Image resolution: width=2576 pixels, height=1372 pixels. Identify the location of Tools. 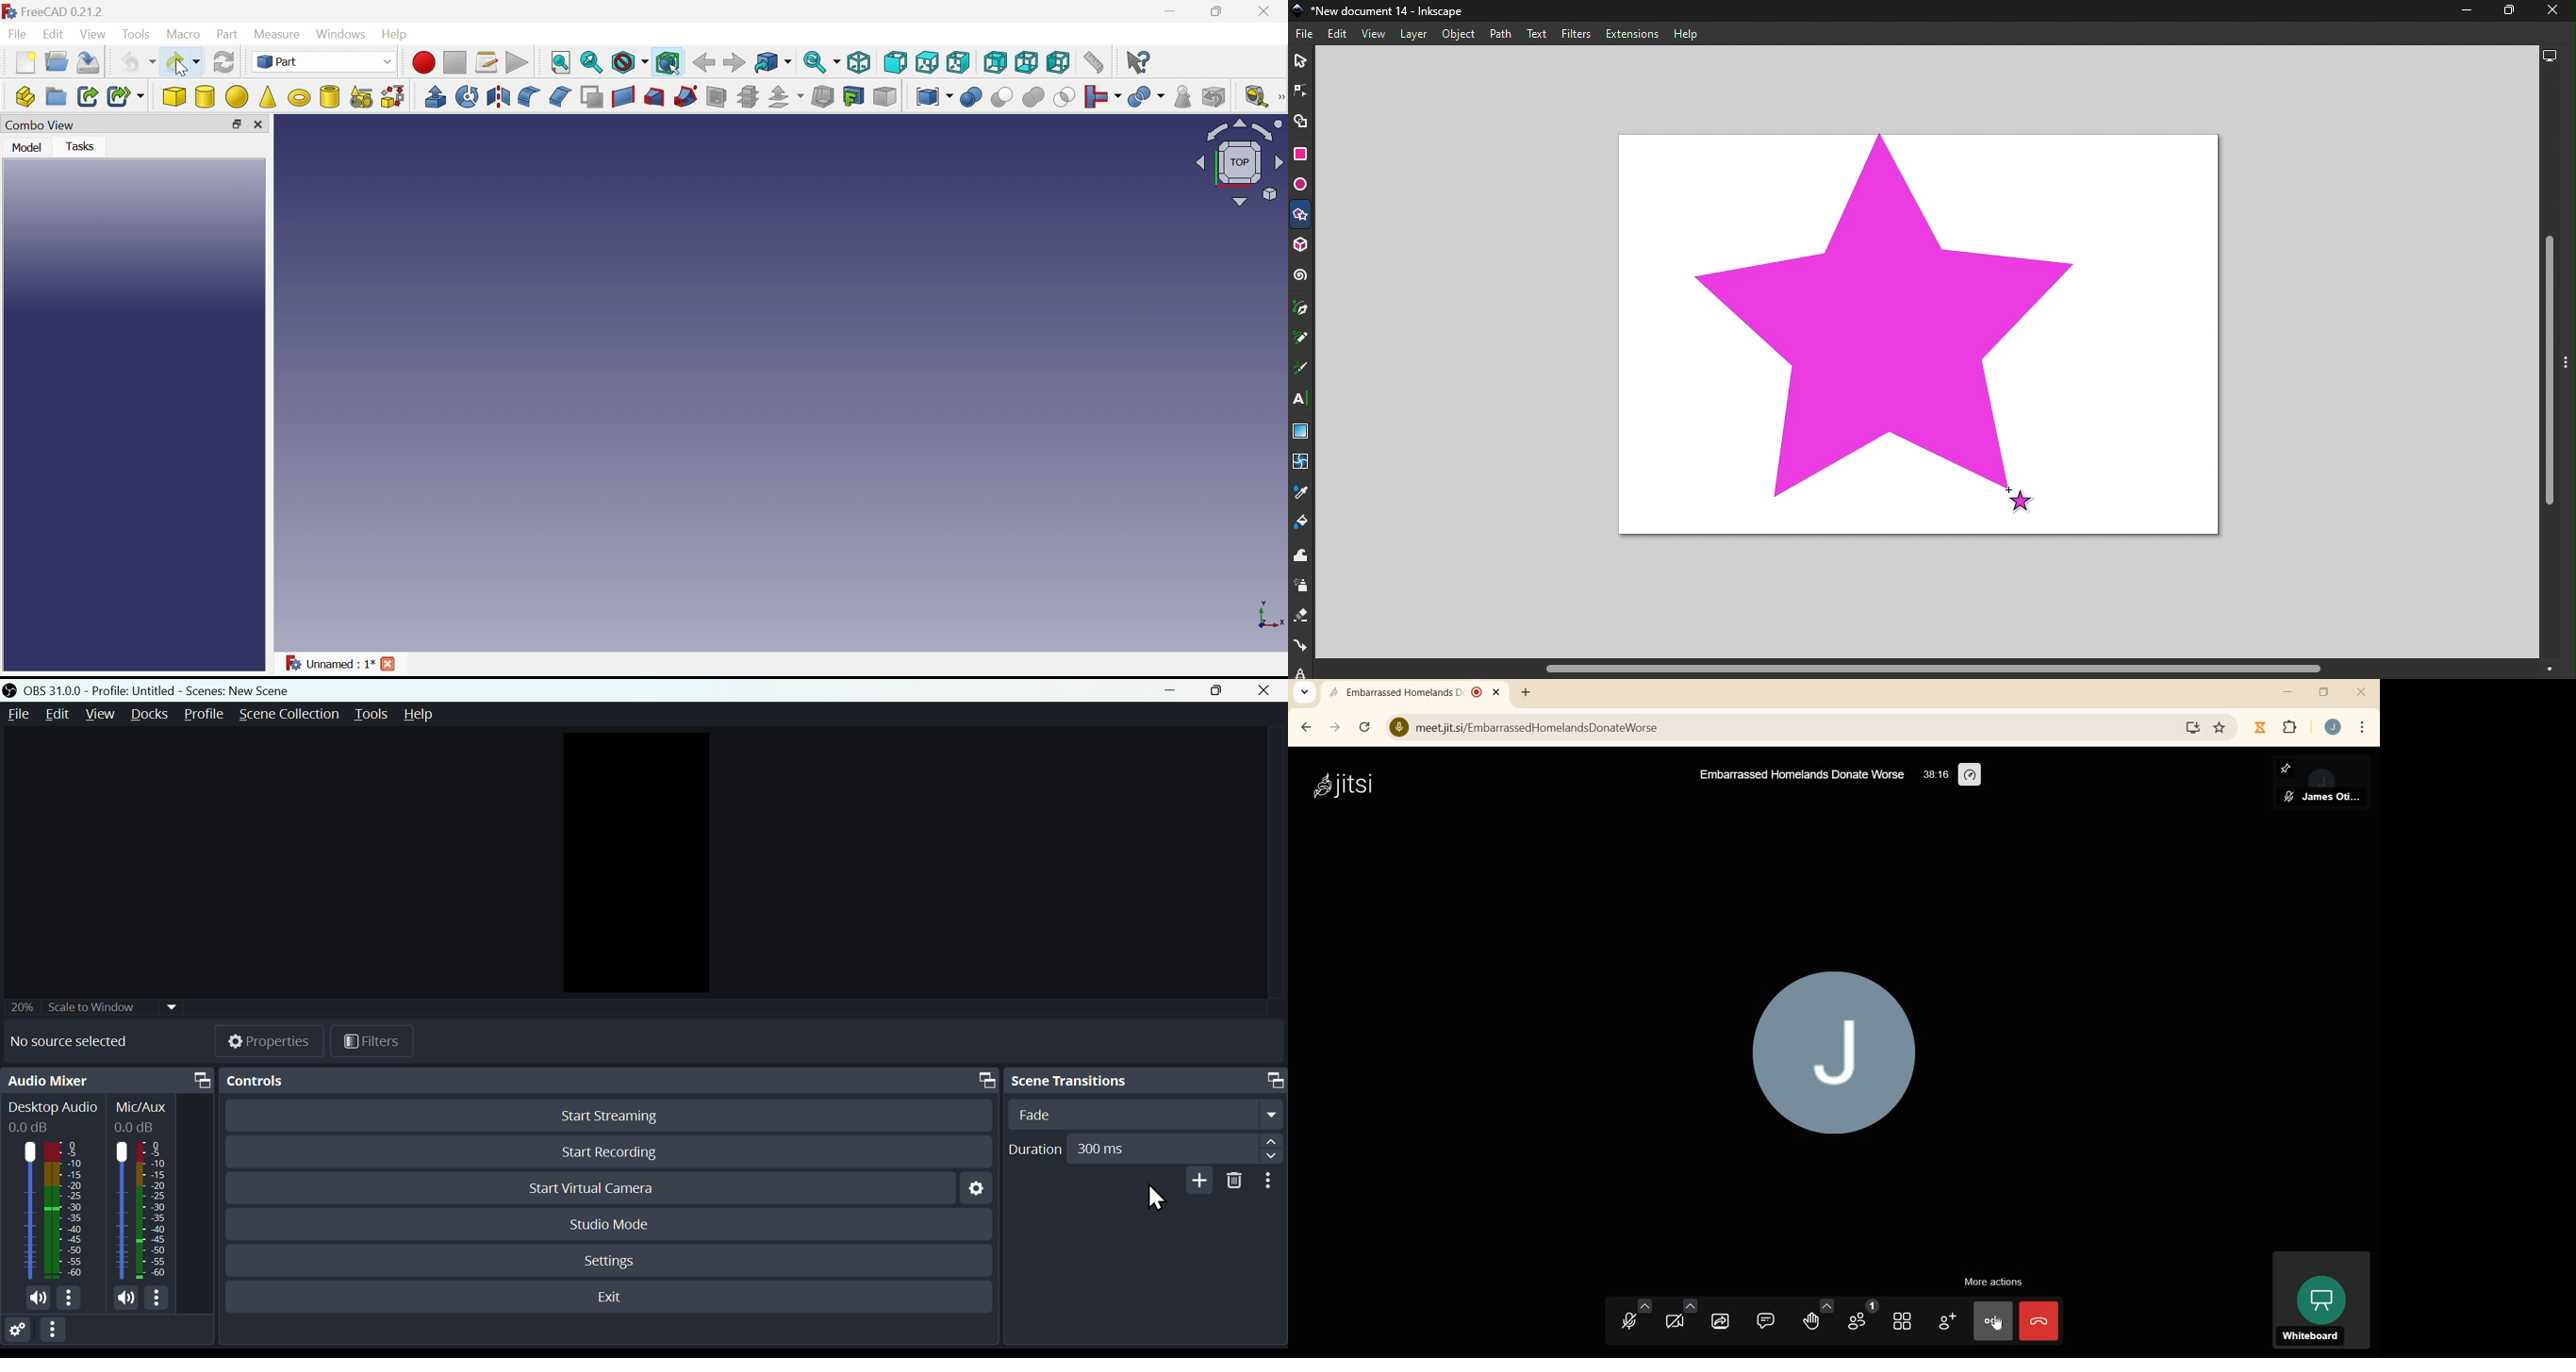
(138, 32).